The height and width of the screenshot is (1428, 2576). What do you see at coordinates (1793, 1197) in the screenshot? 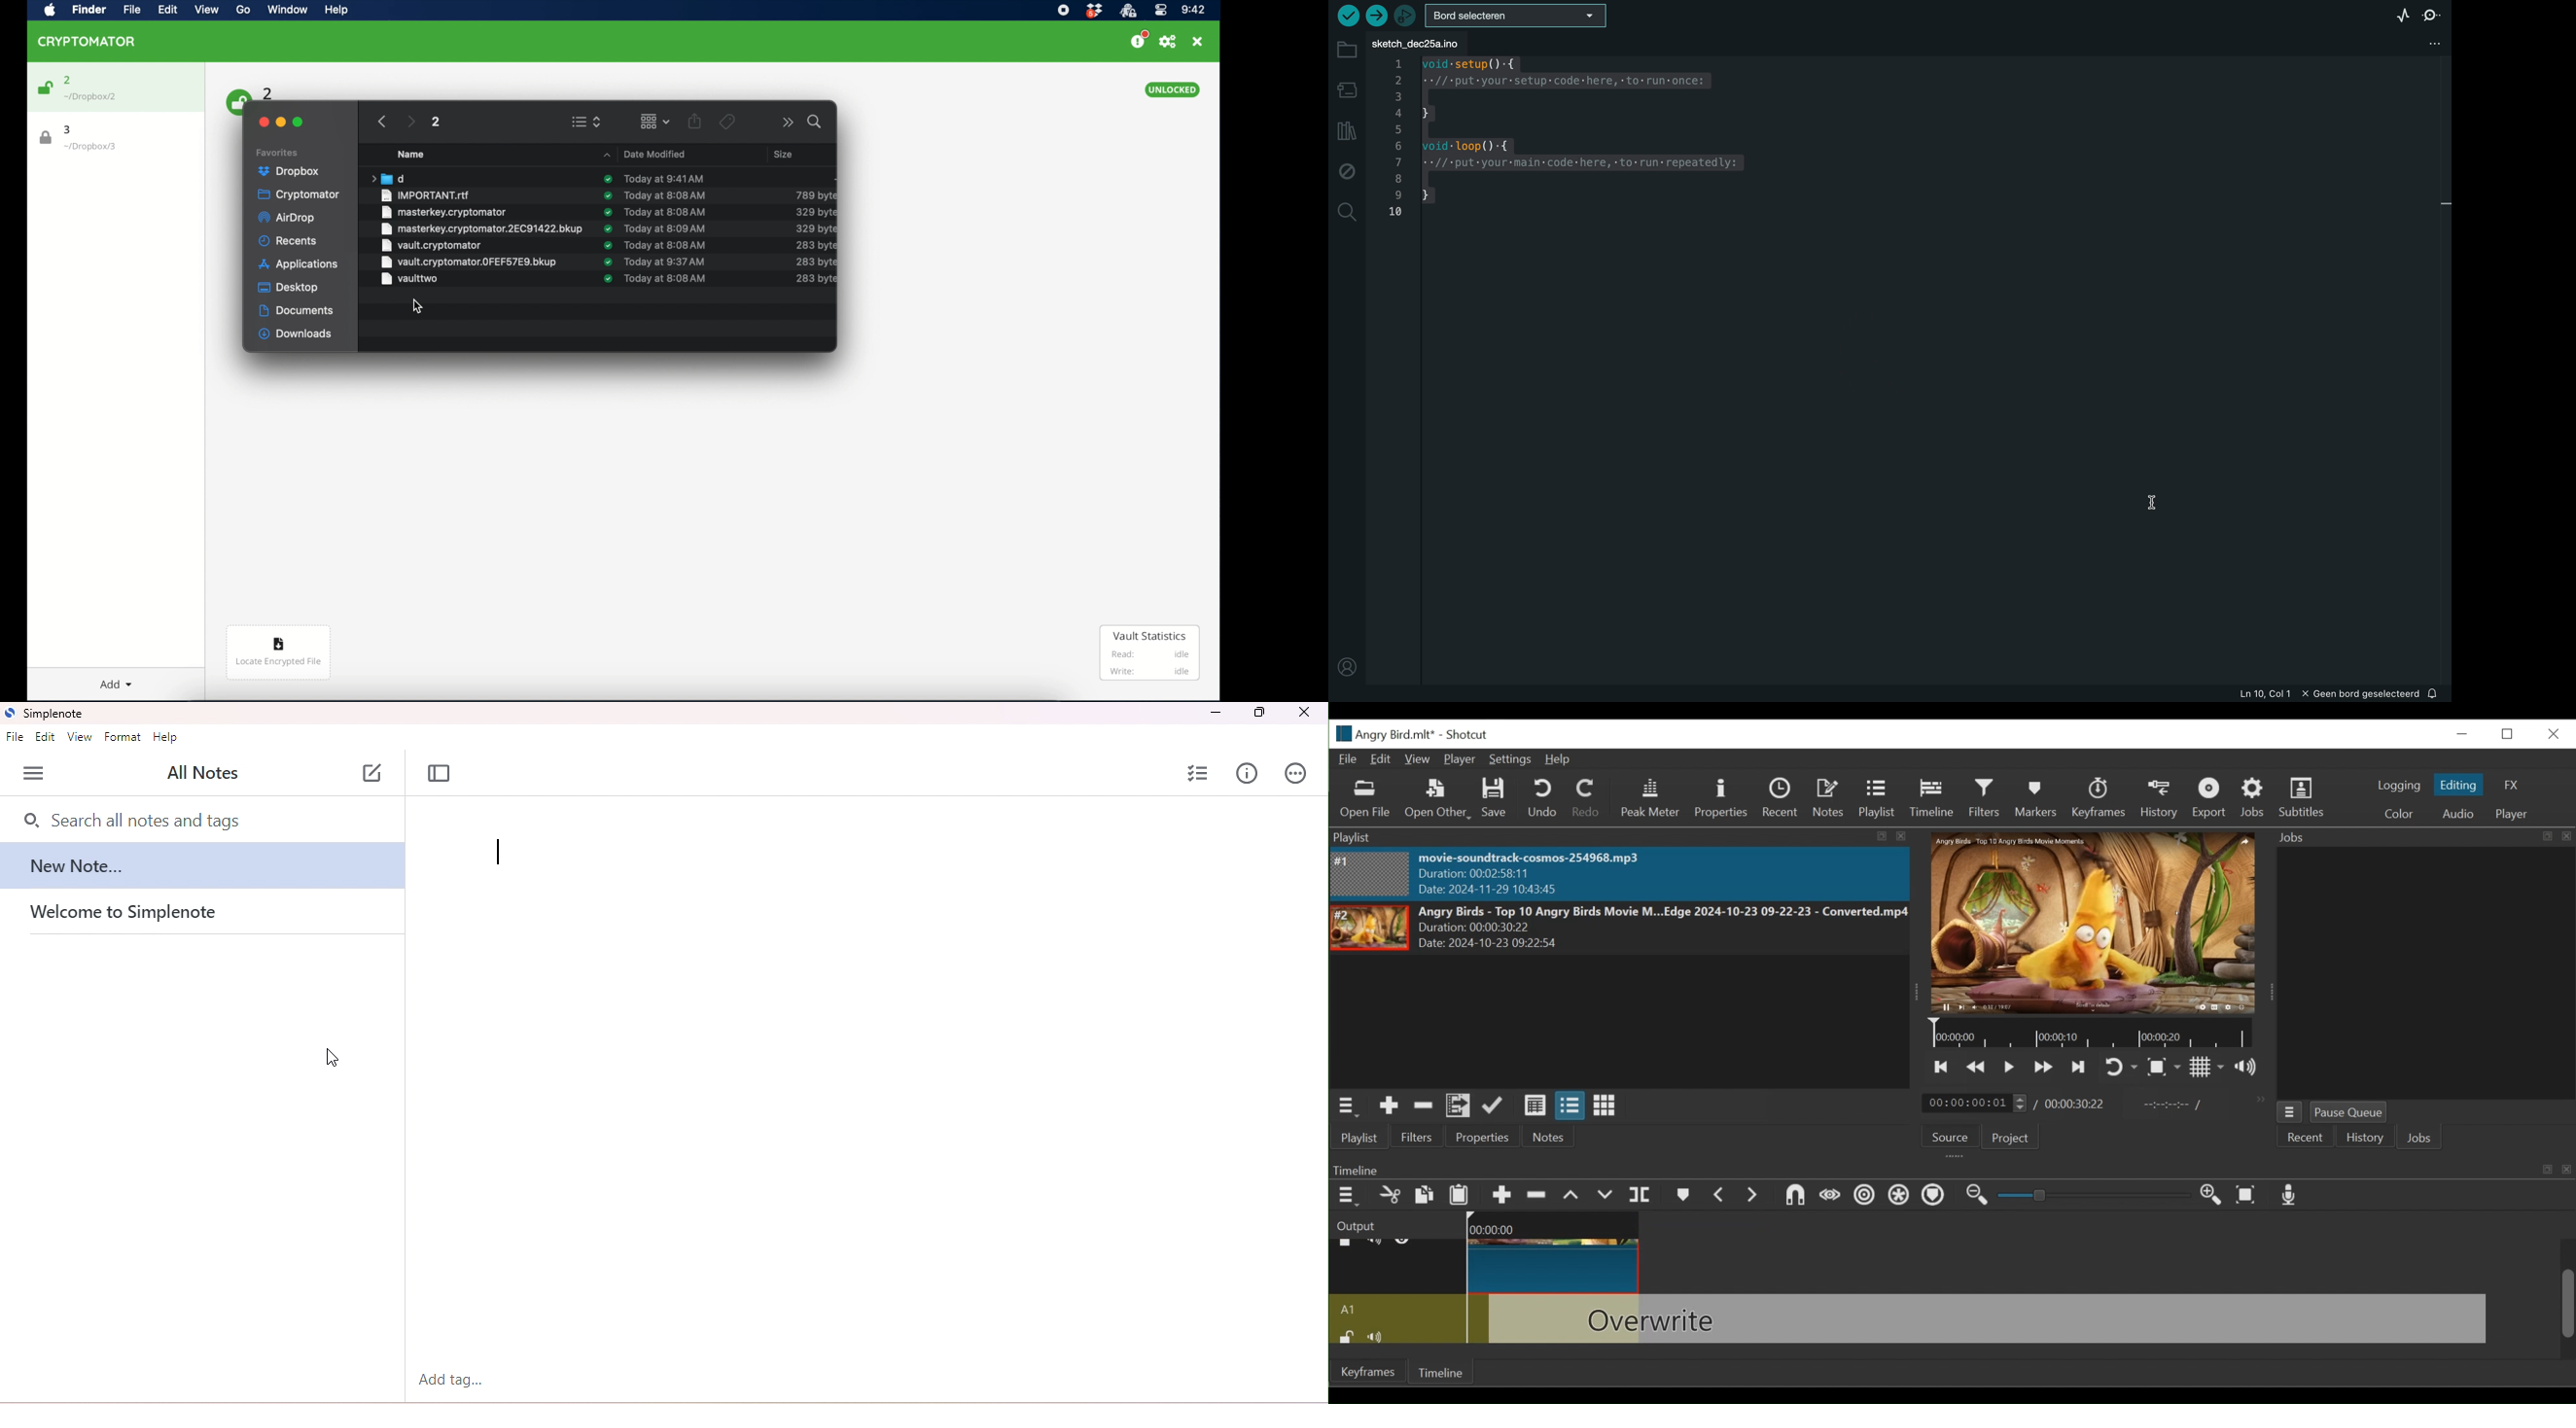
I see `Snap` at bounding box center [1793, 1197].